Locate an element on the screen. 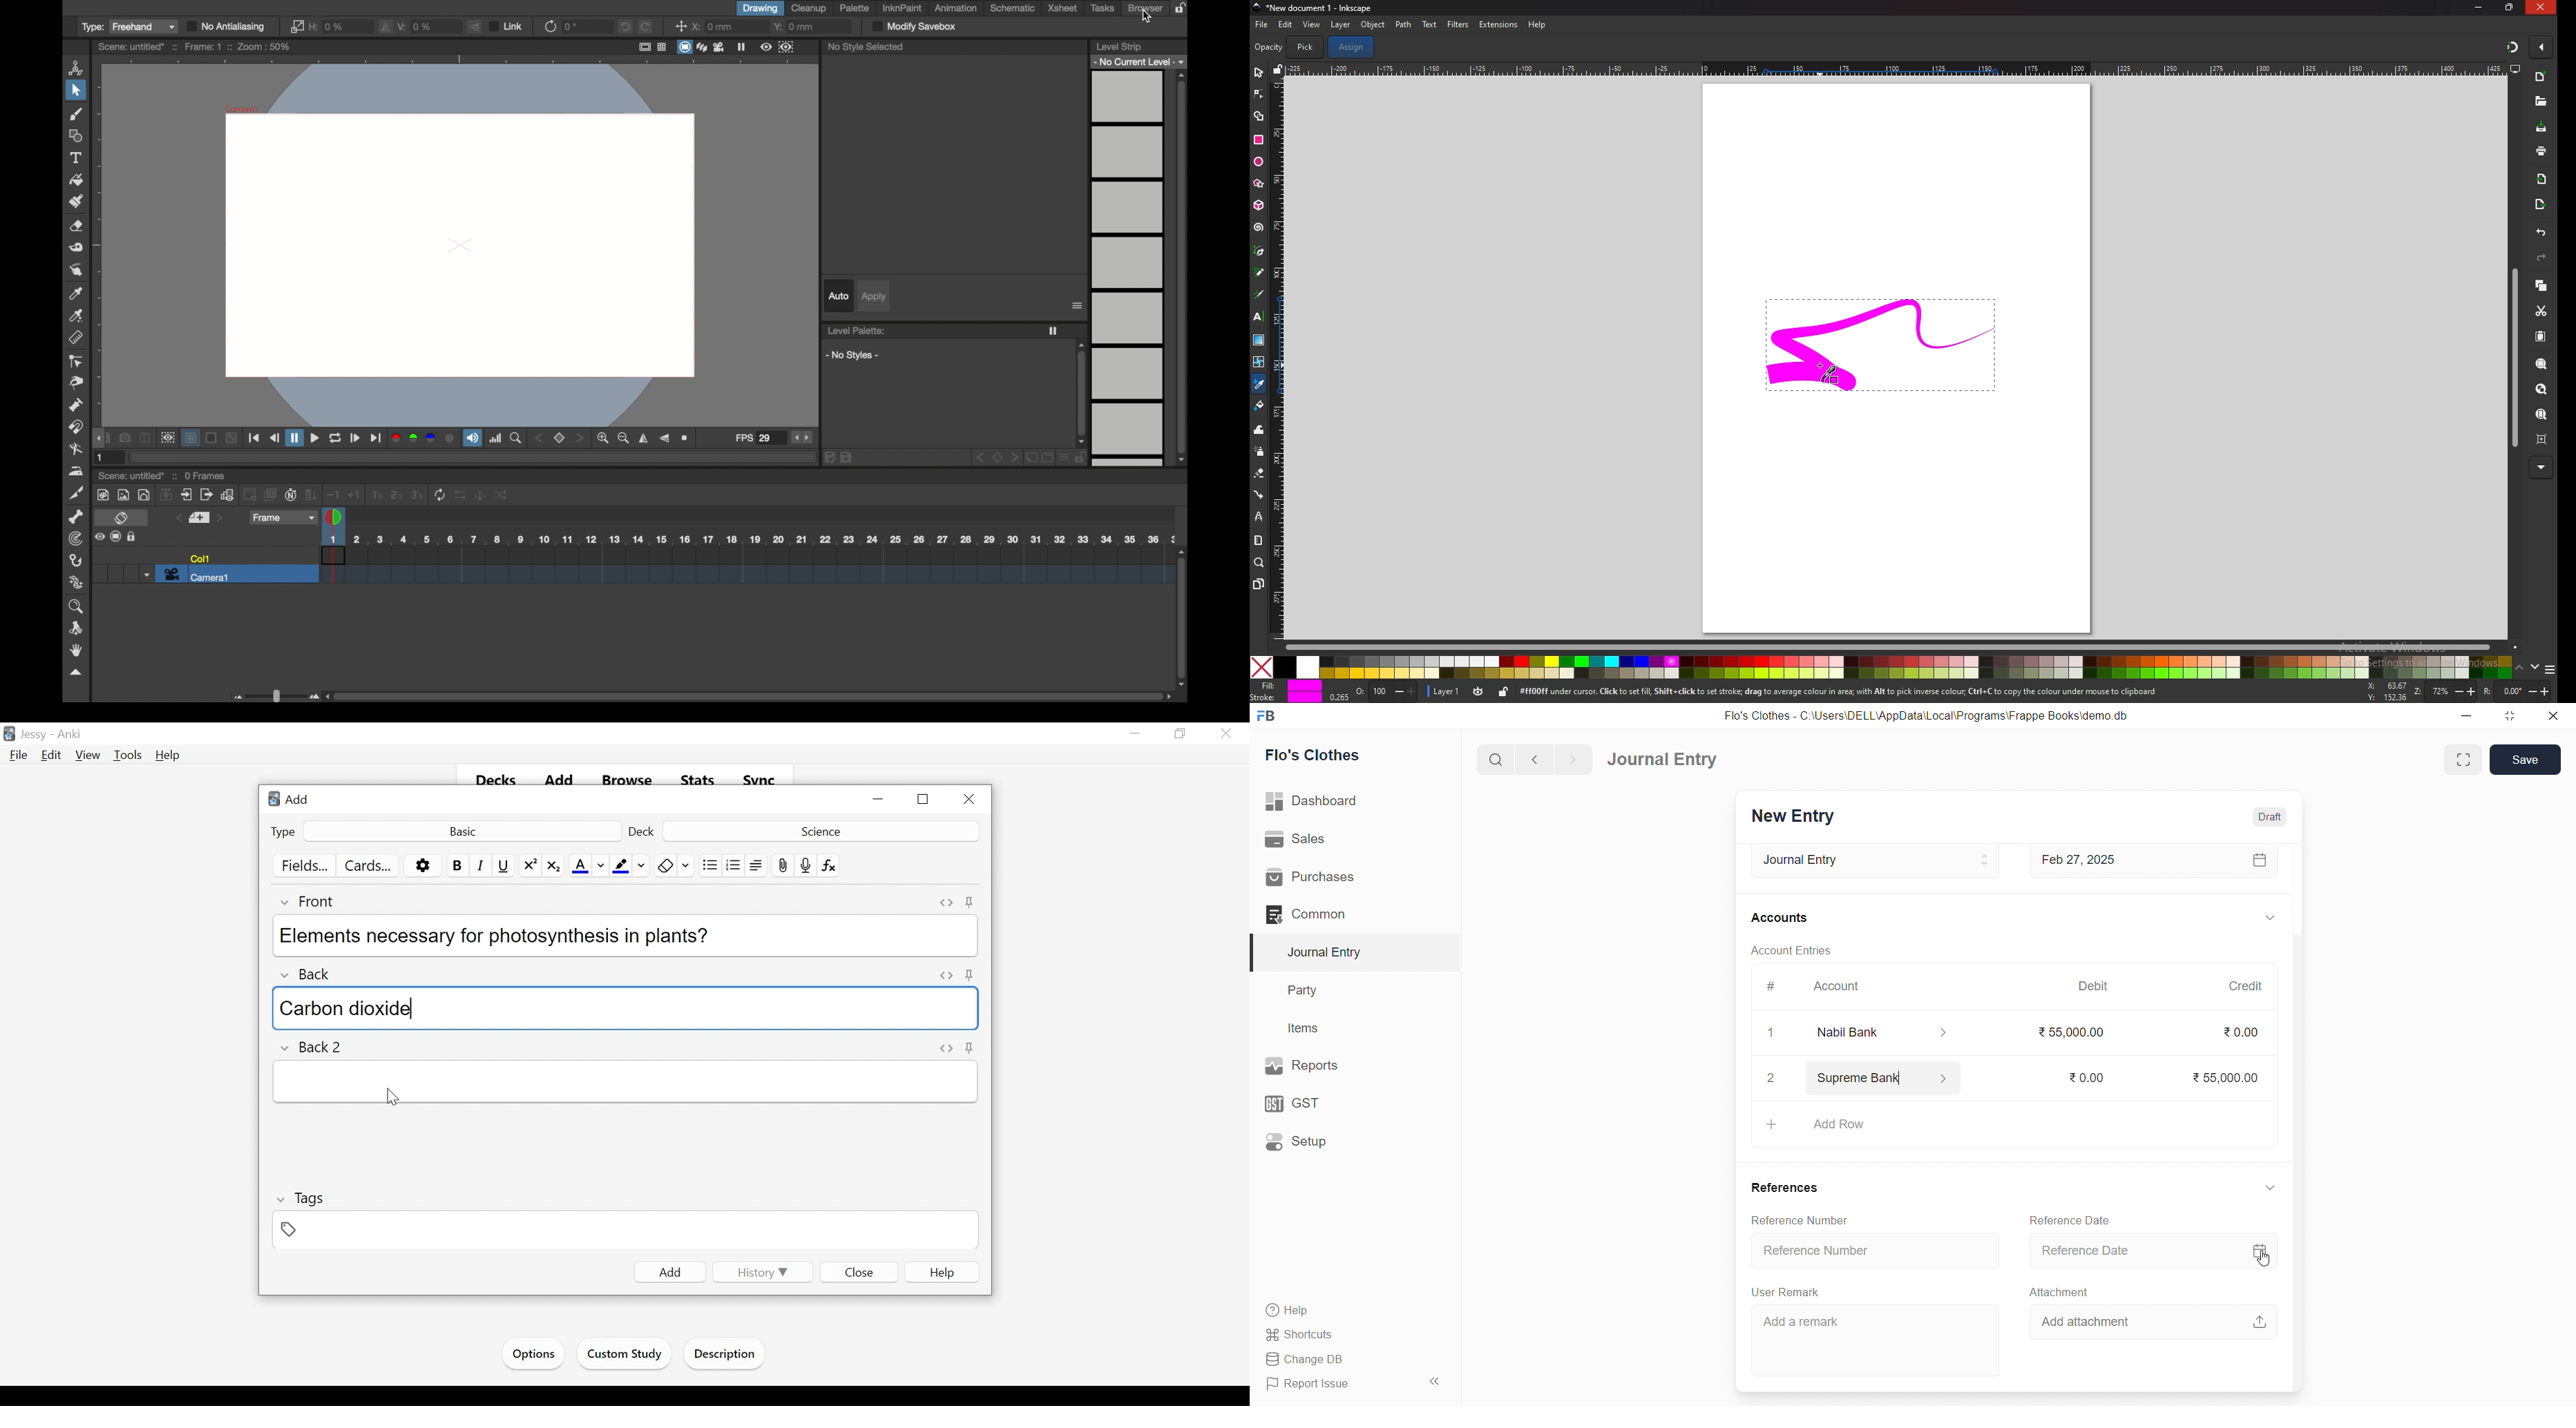  Back 2 is located at coordinates (318, 1048).